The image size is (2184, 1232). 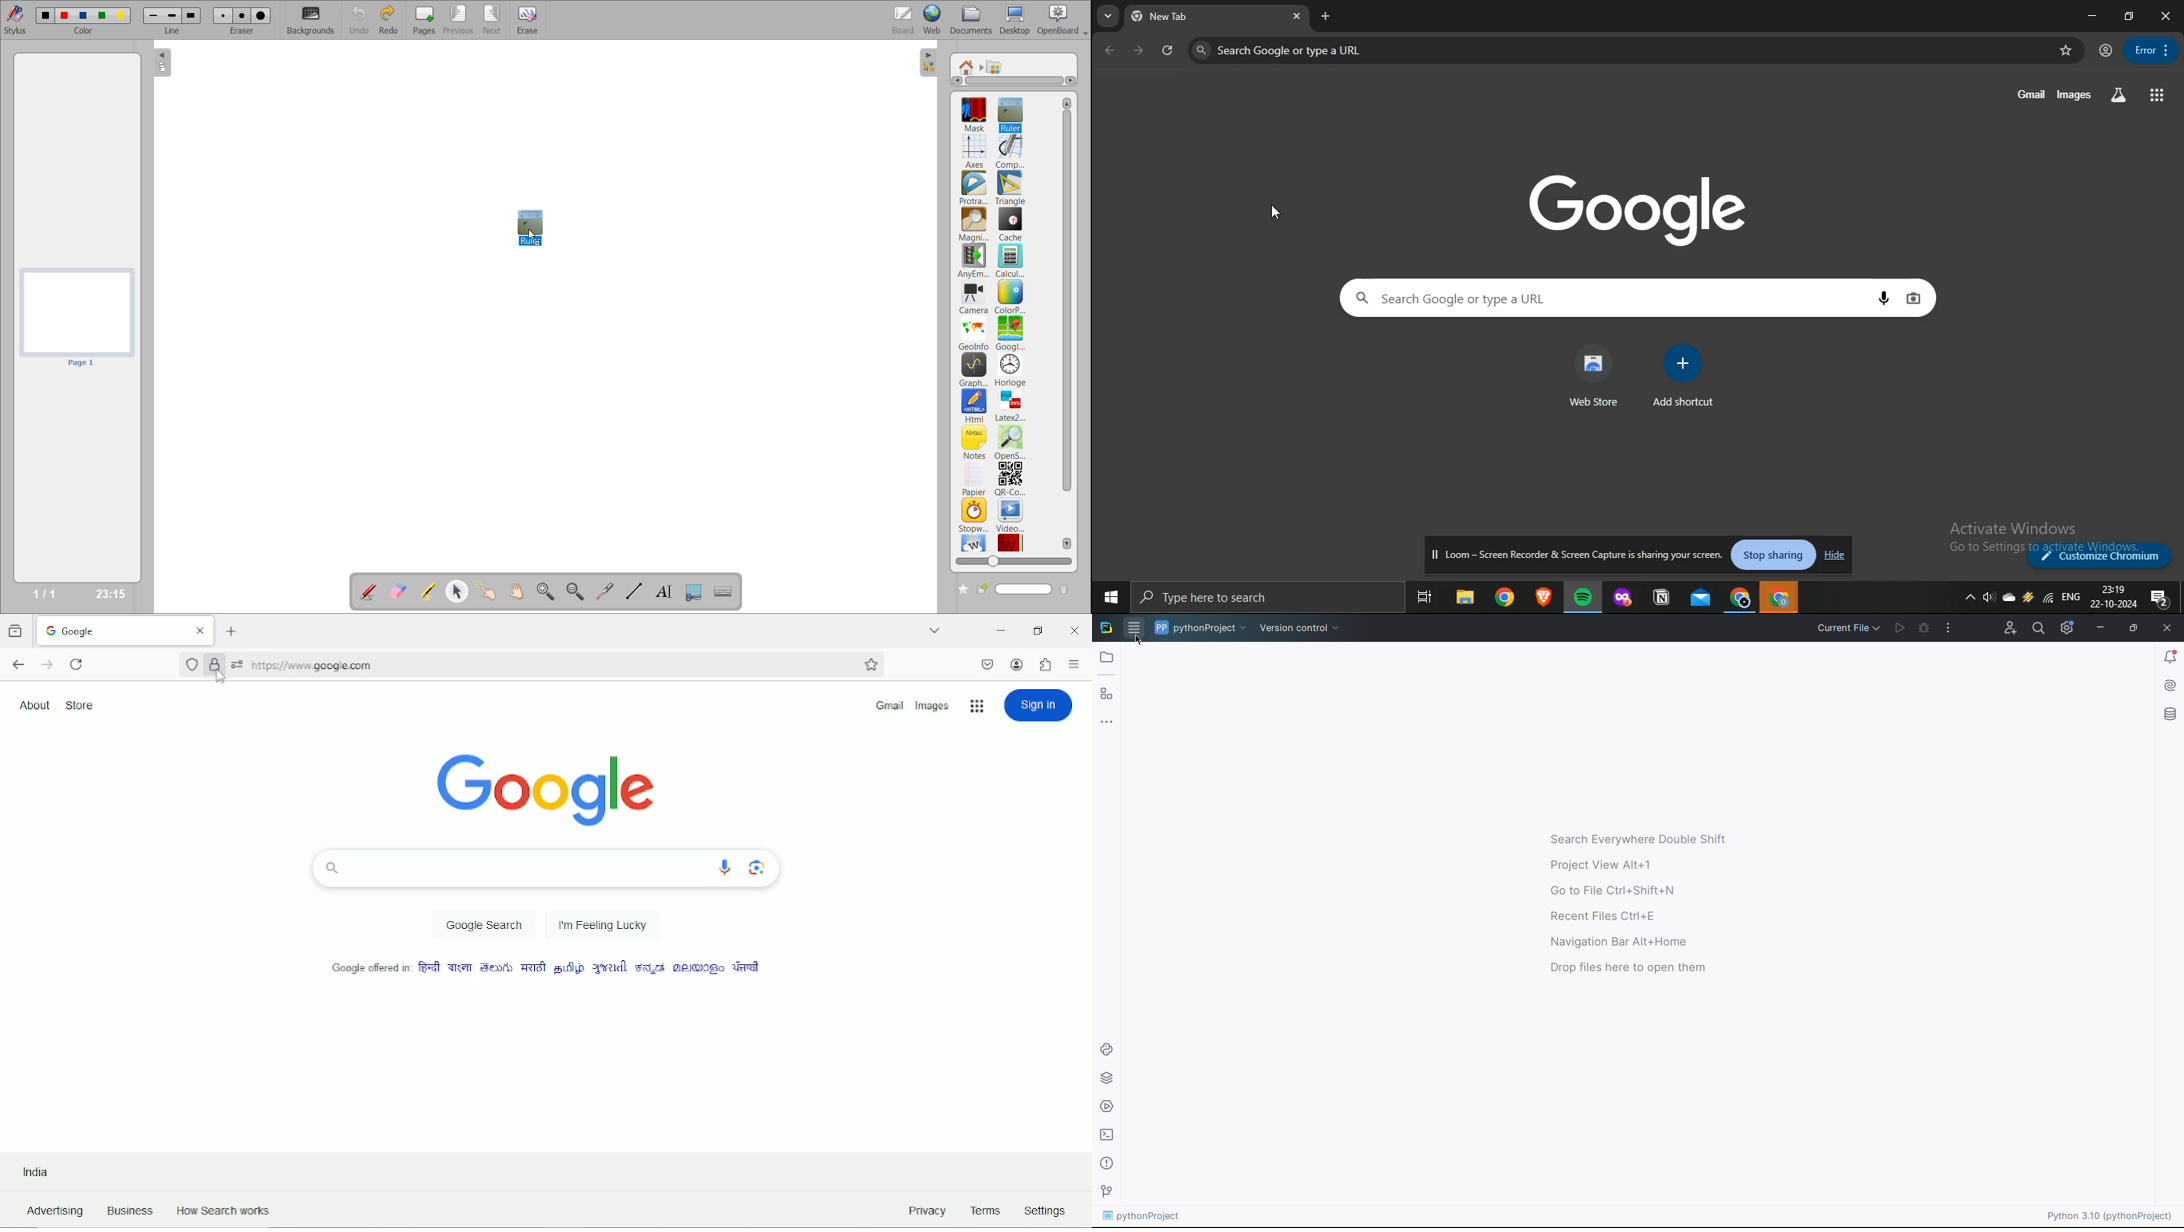 I want to click on pages, so click(x=427, y=18).